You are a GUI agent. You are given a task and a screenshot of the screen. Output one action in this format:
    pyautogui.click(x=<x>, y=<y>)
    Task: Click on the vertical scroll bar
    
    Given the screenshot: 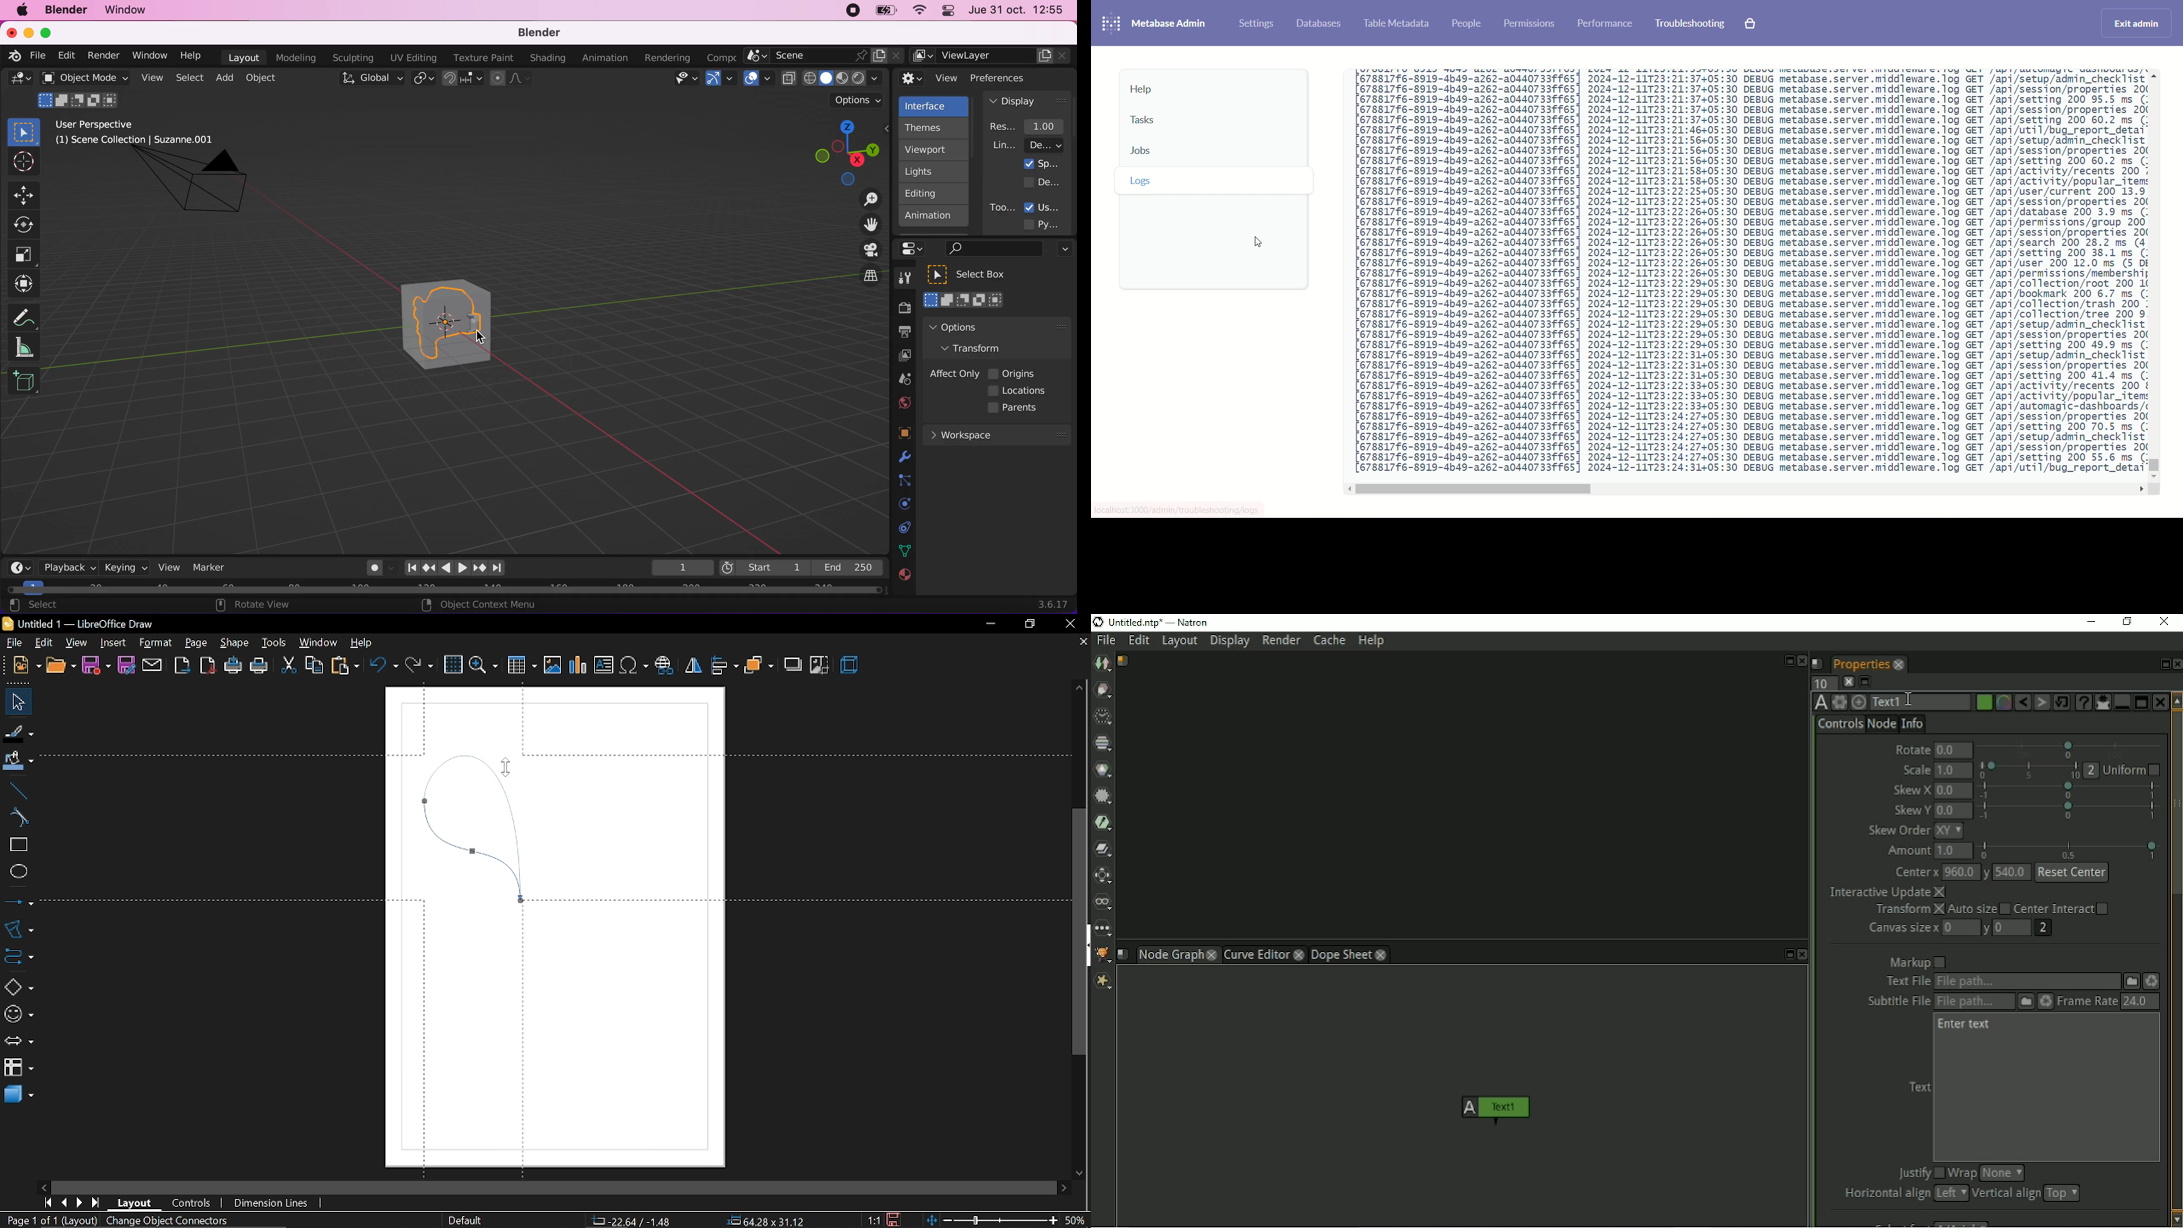 What is the action you would take?
    pyautogui.click(x=2156, y=275)
    